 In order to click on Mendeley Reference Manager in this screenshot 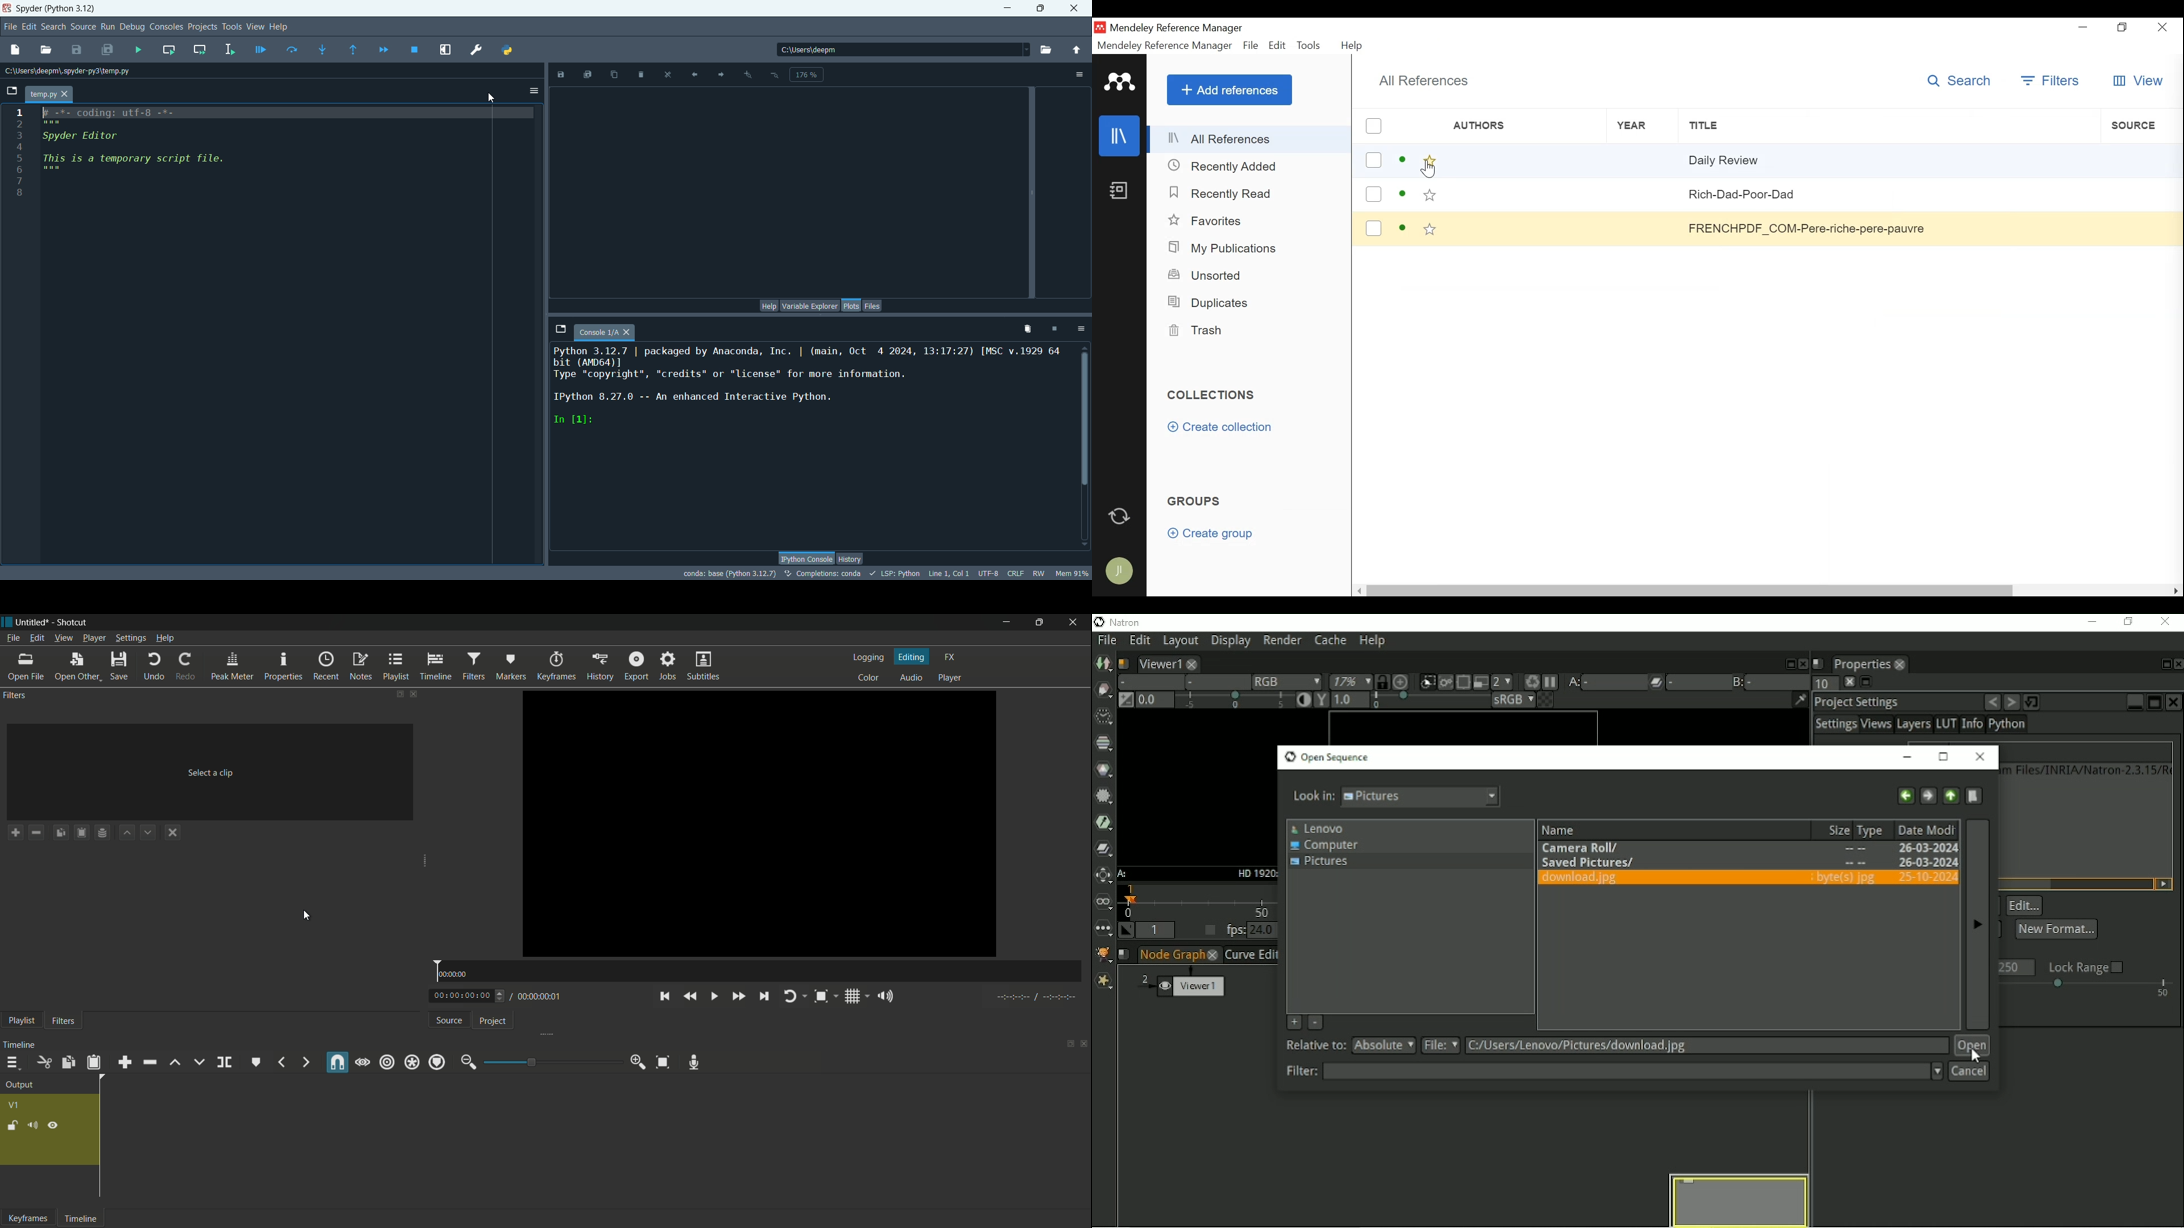, I will do `click(1178, 28)`.